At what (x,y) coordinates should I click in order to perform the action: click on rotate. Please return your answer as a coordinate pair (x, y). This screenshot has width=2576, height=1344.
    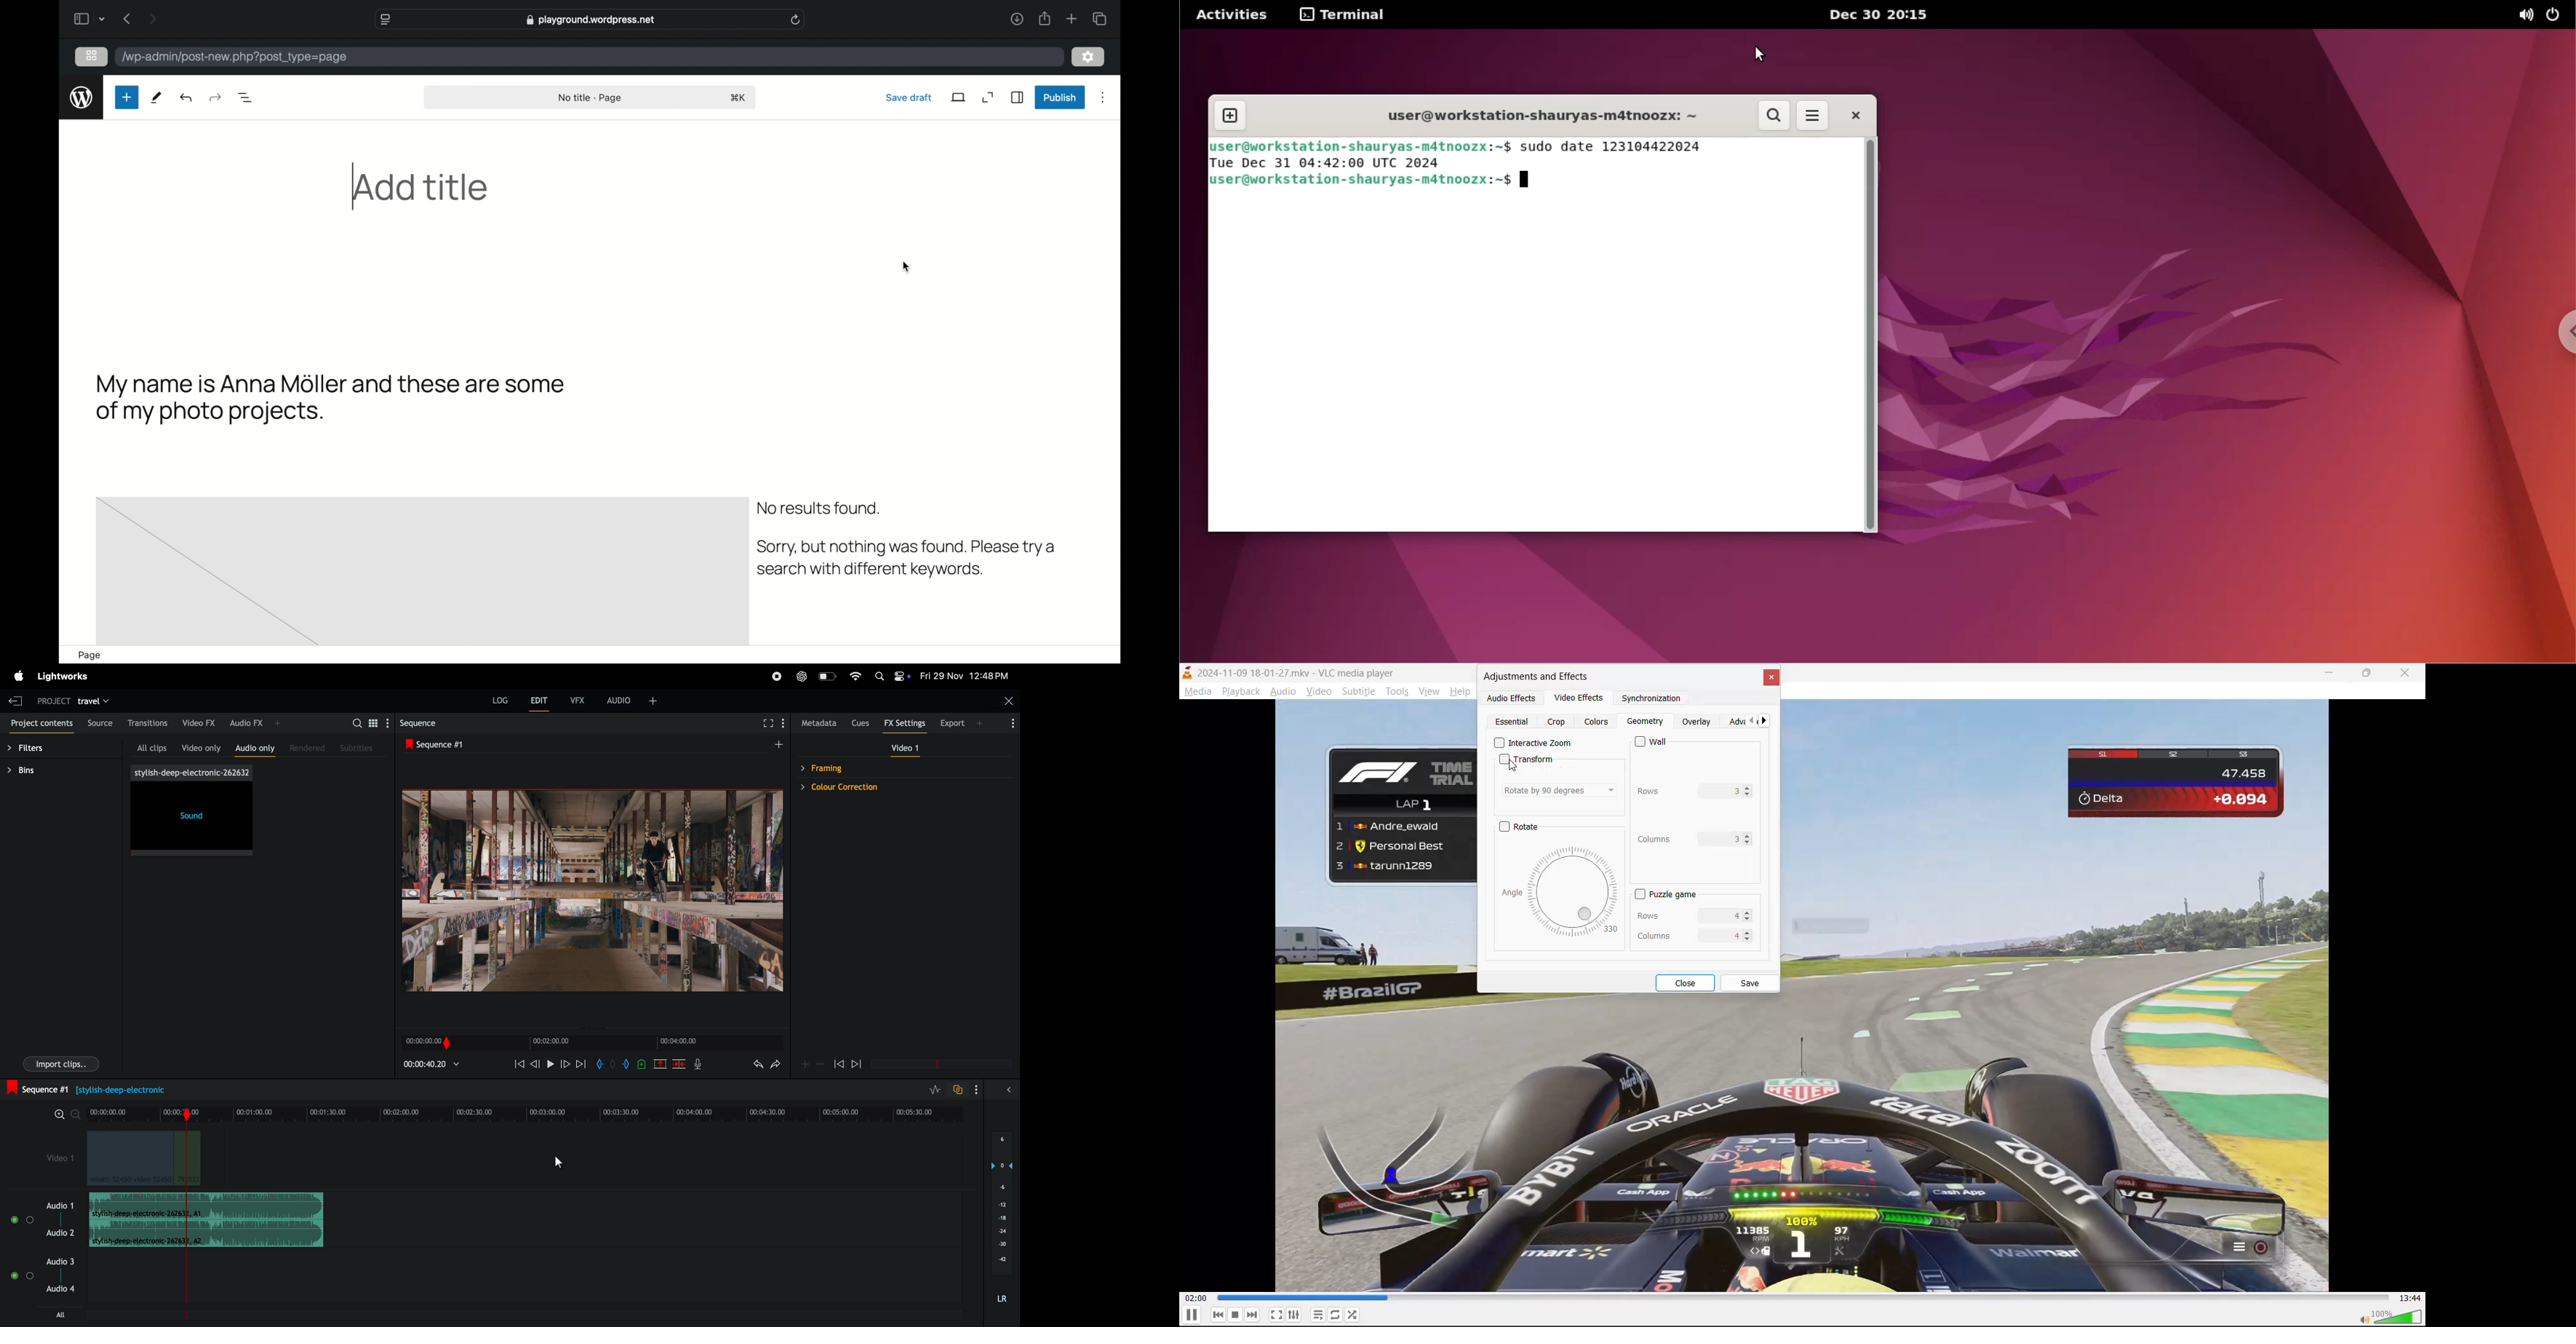
    Looking at the image, I should click on (1521, 828).